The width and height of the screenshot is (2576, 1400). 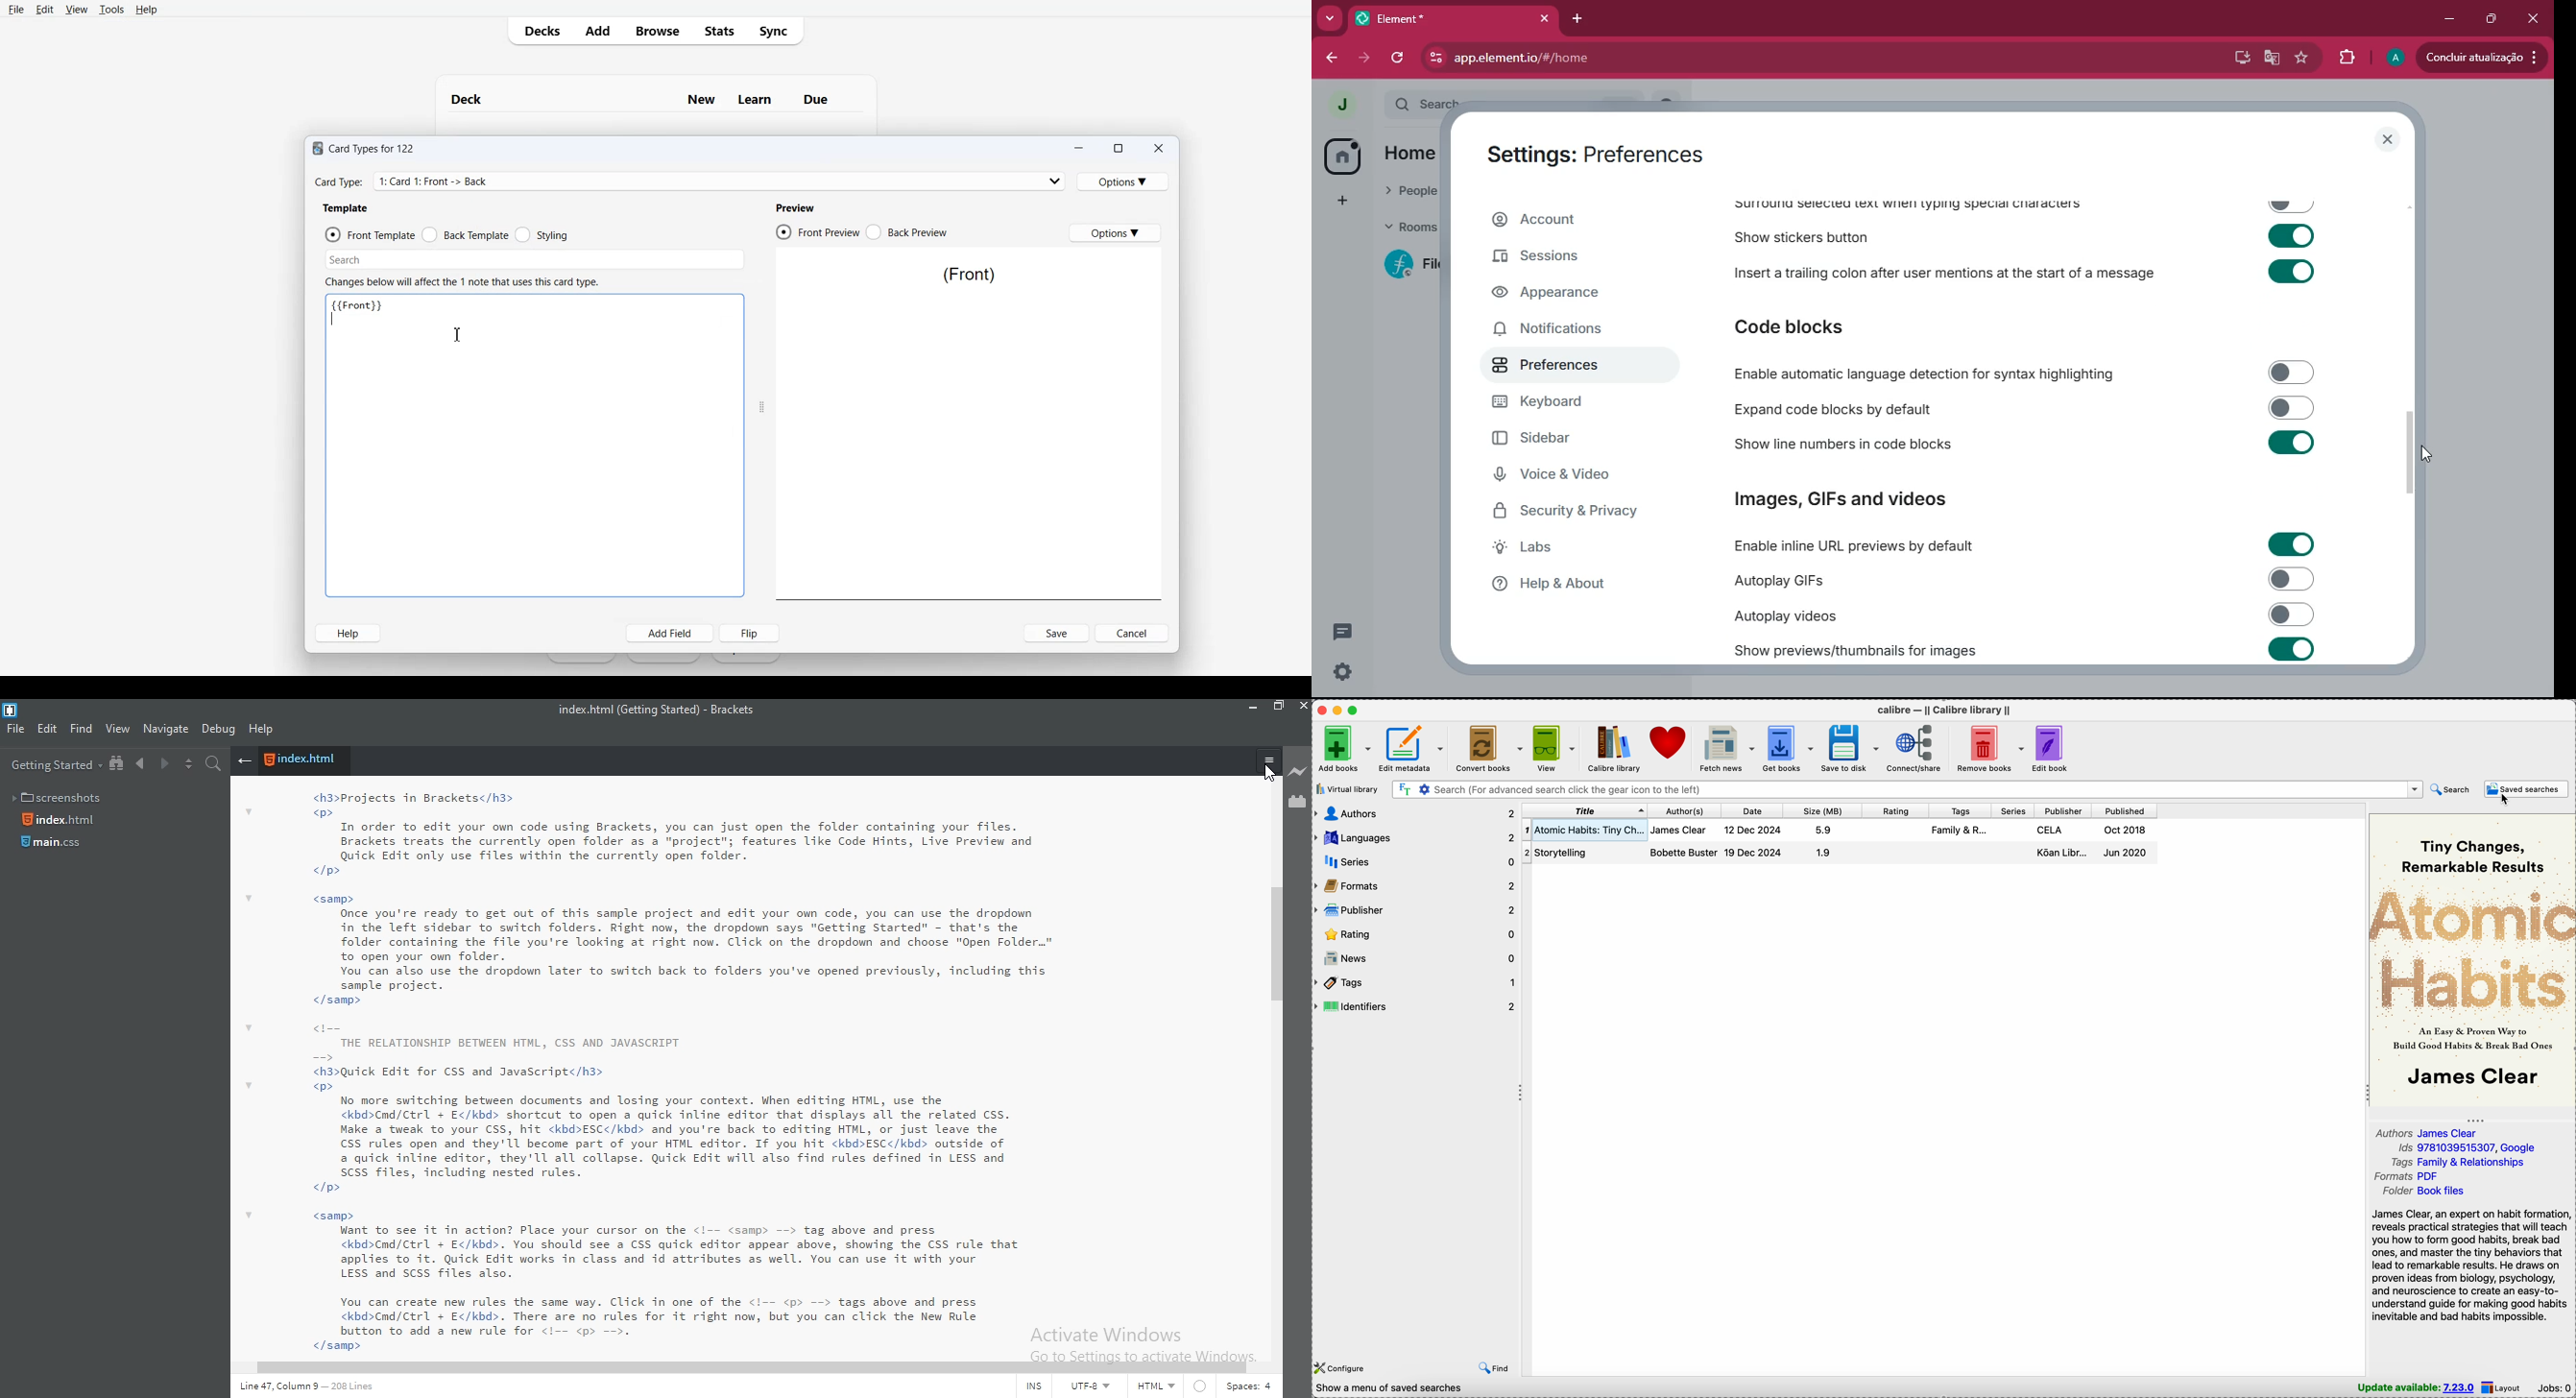 What do you see at coordinates (1756, 841) in the screenshot?
I see `date` at bounding box center [1756, 841].